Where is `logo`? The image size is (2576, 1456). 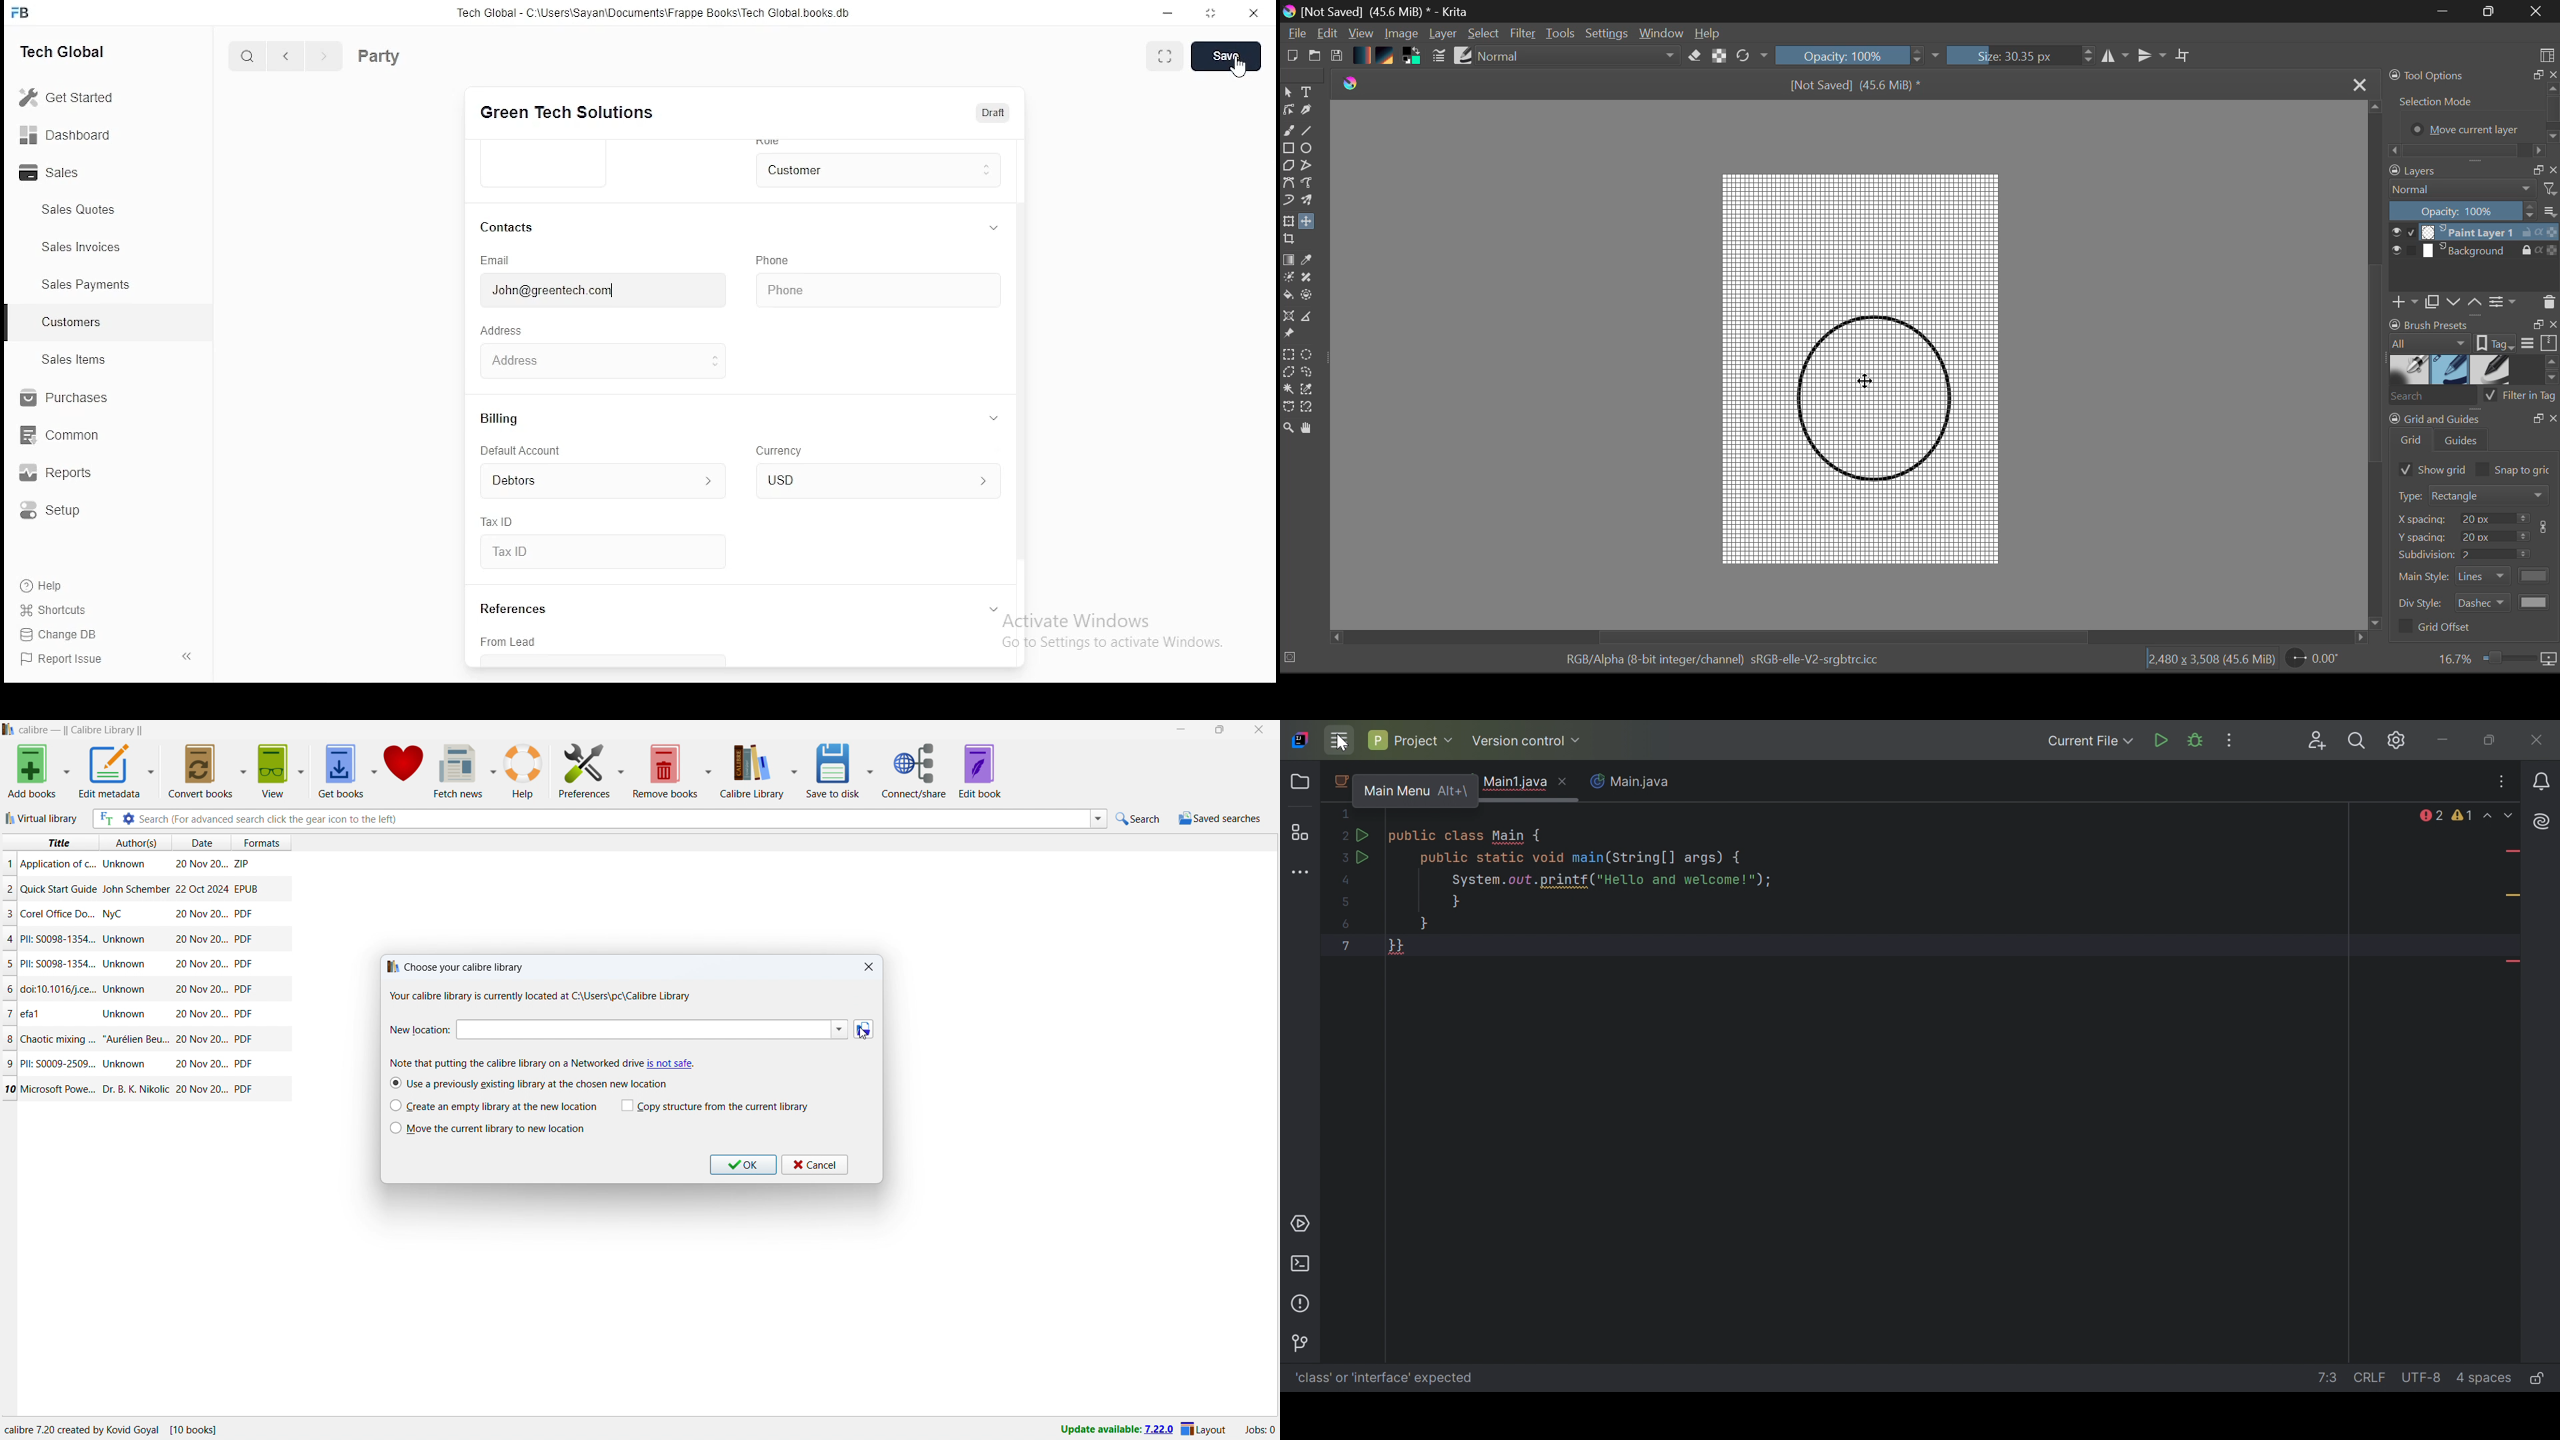
logo is located at coordinates (1351, 82).